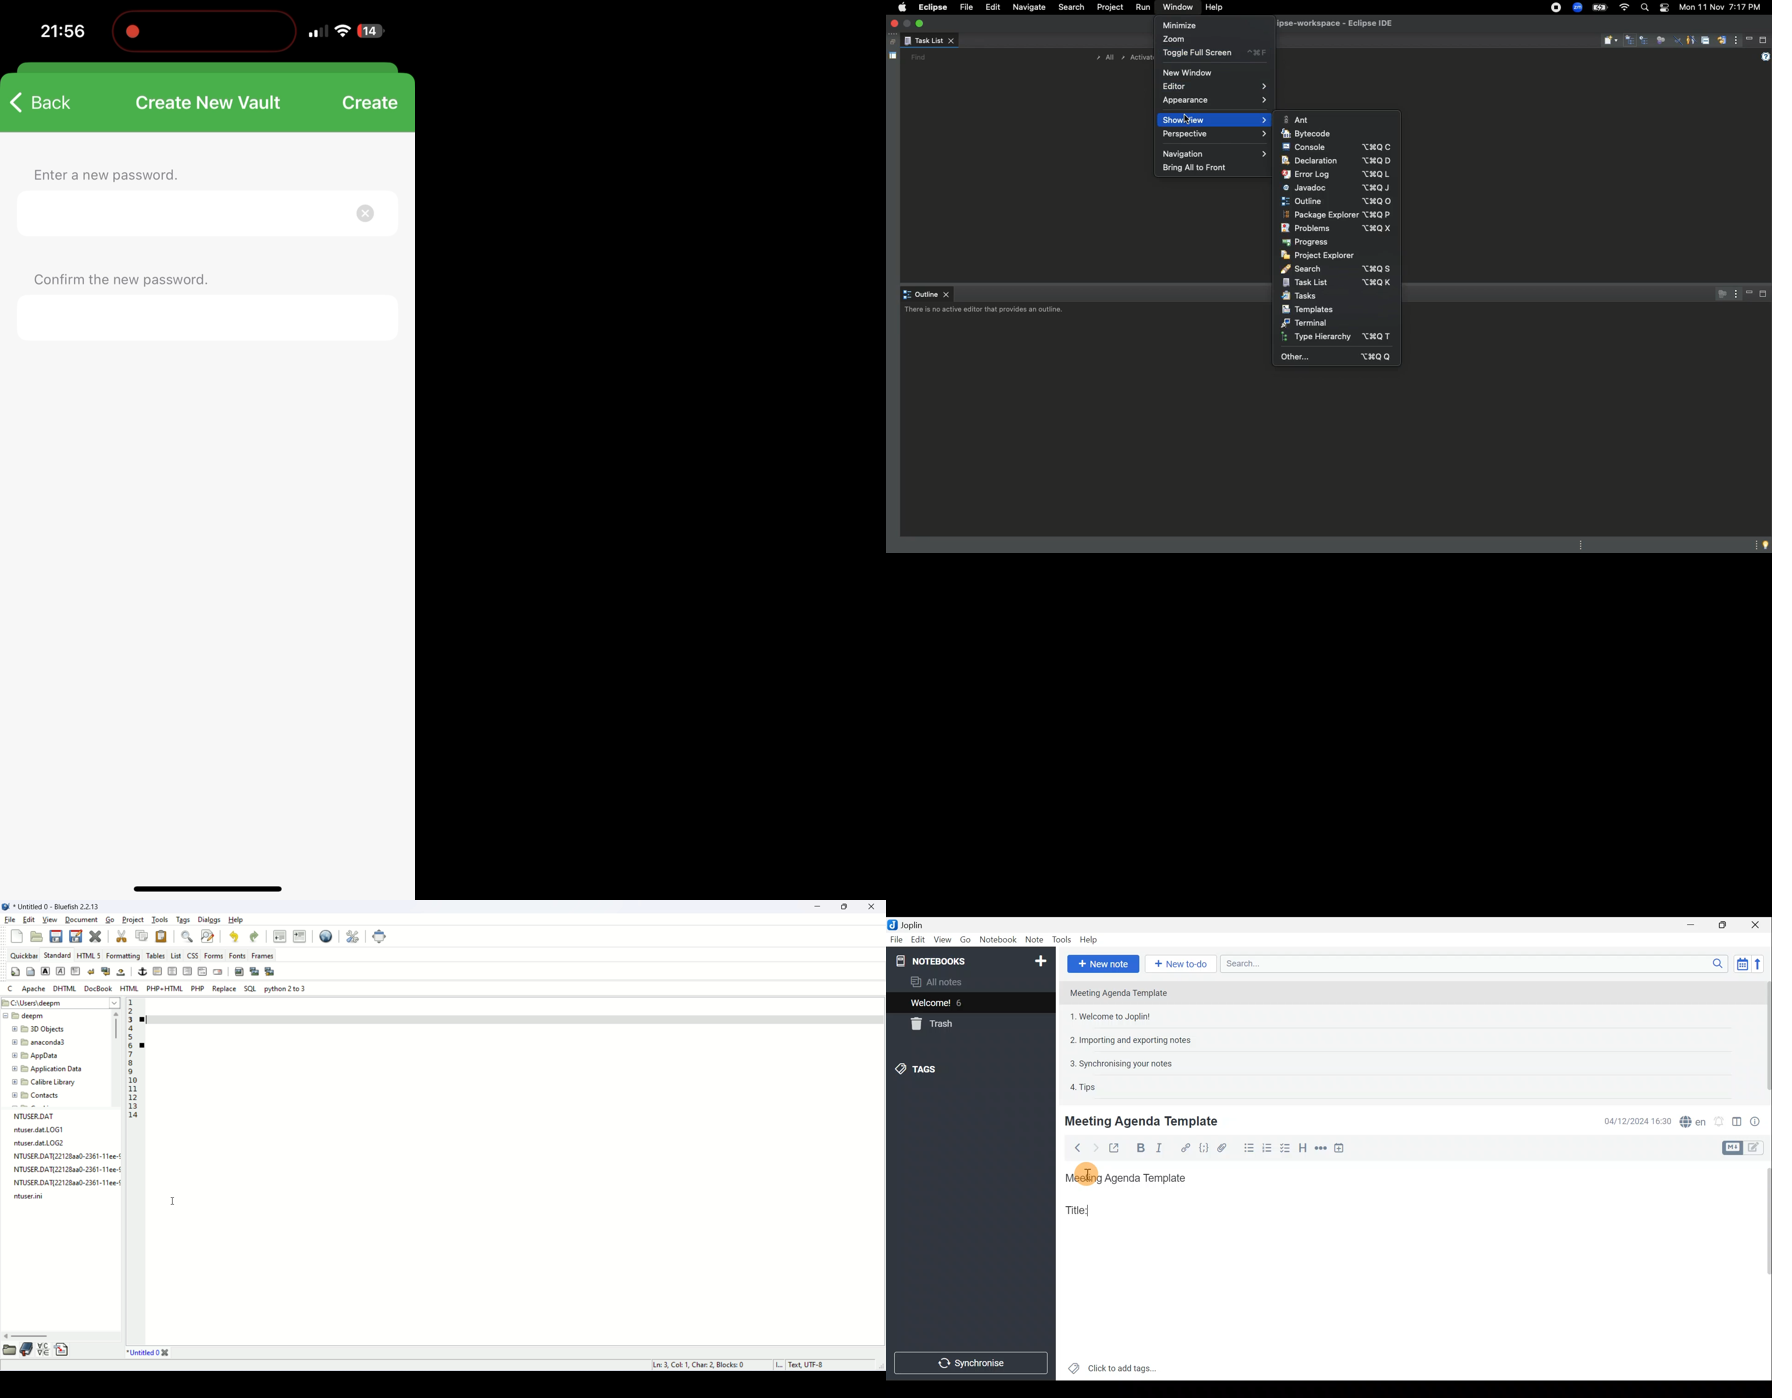  I want to click on folder name, so click(39, 1096).